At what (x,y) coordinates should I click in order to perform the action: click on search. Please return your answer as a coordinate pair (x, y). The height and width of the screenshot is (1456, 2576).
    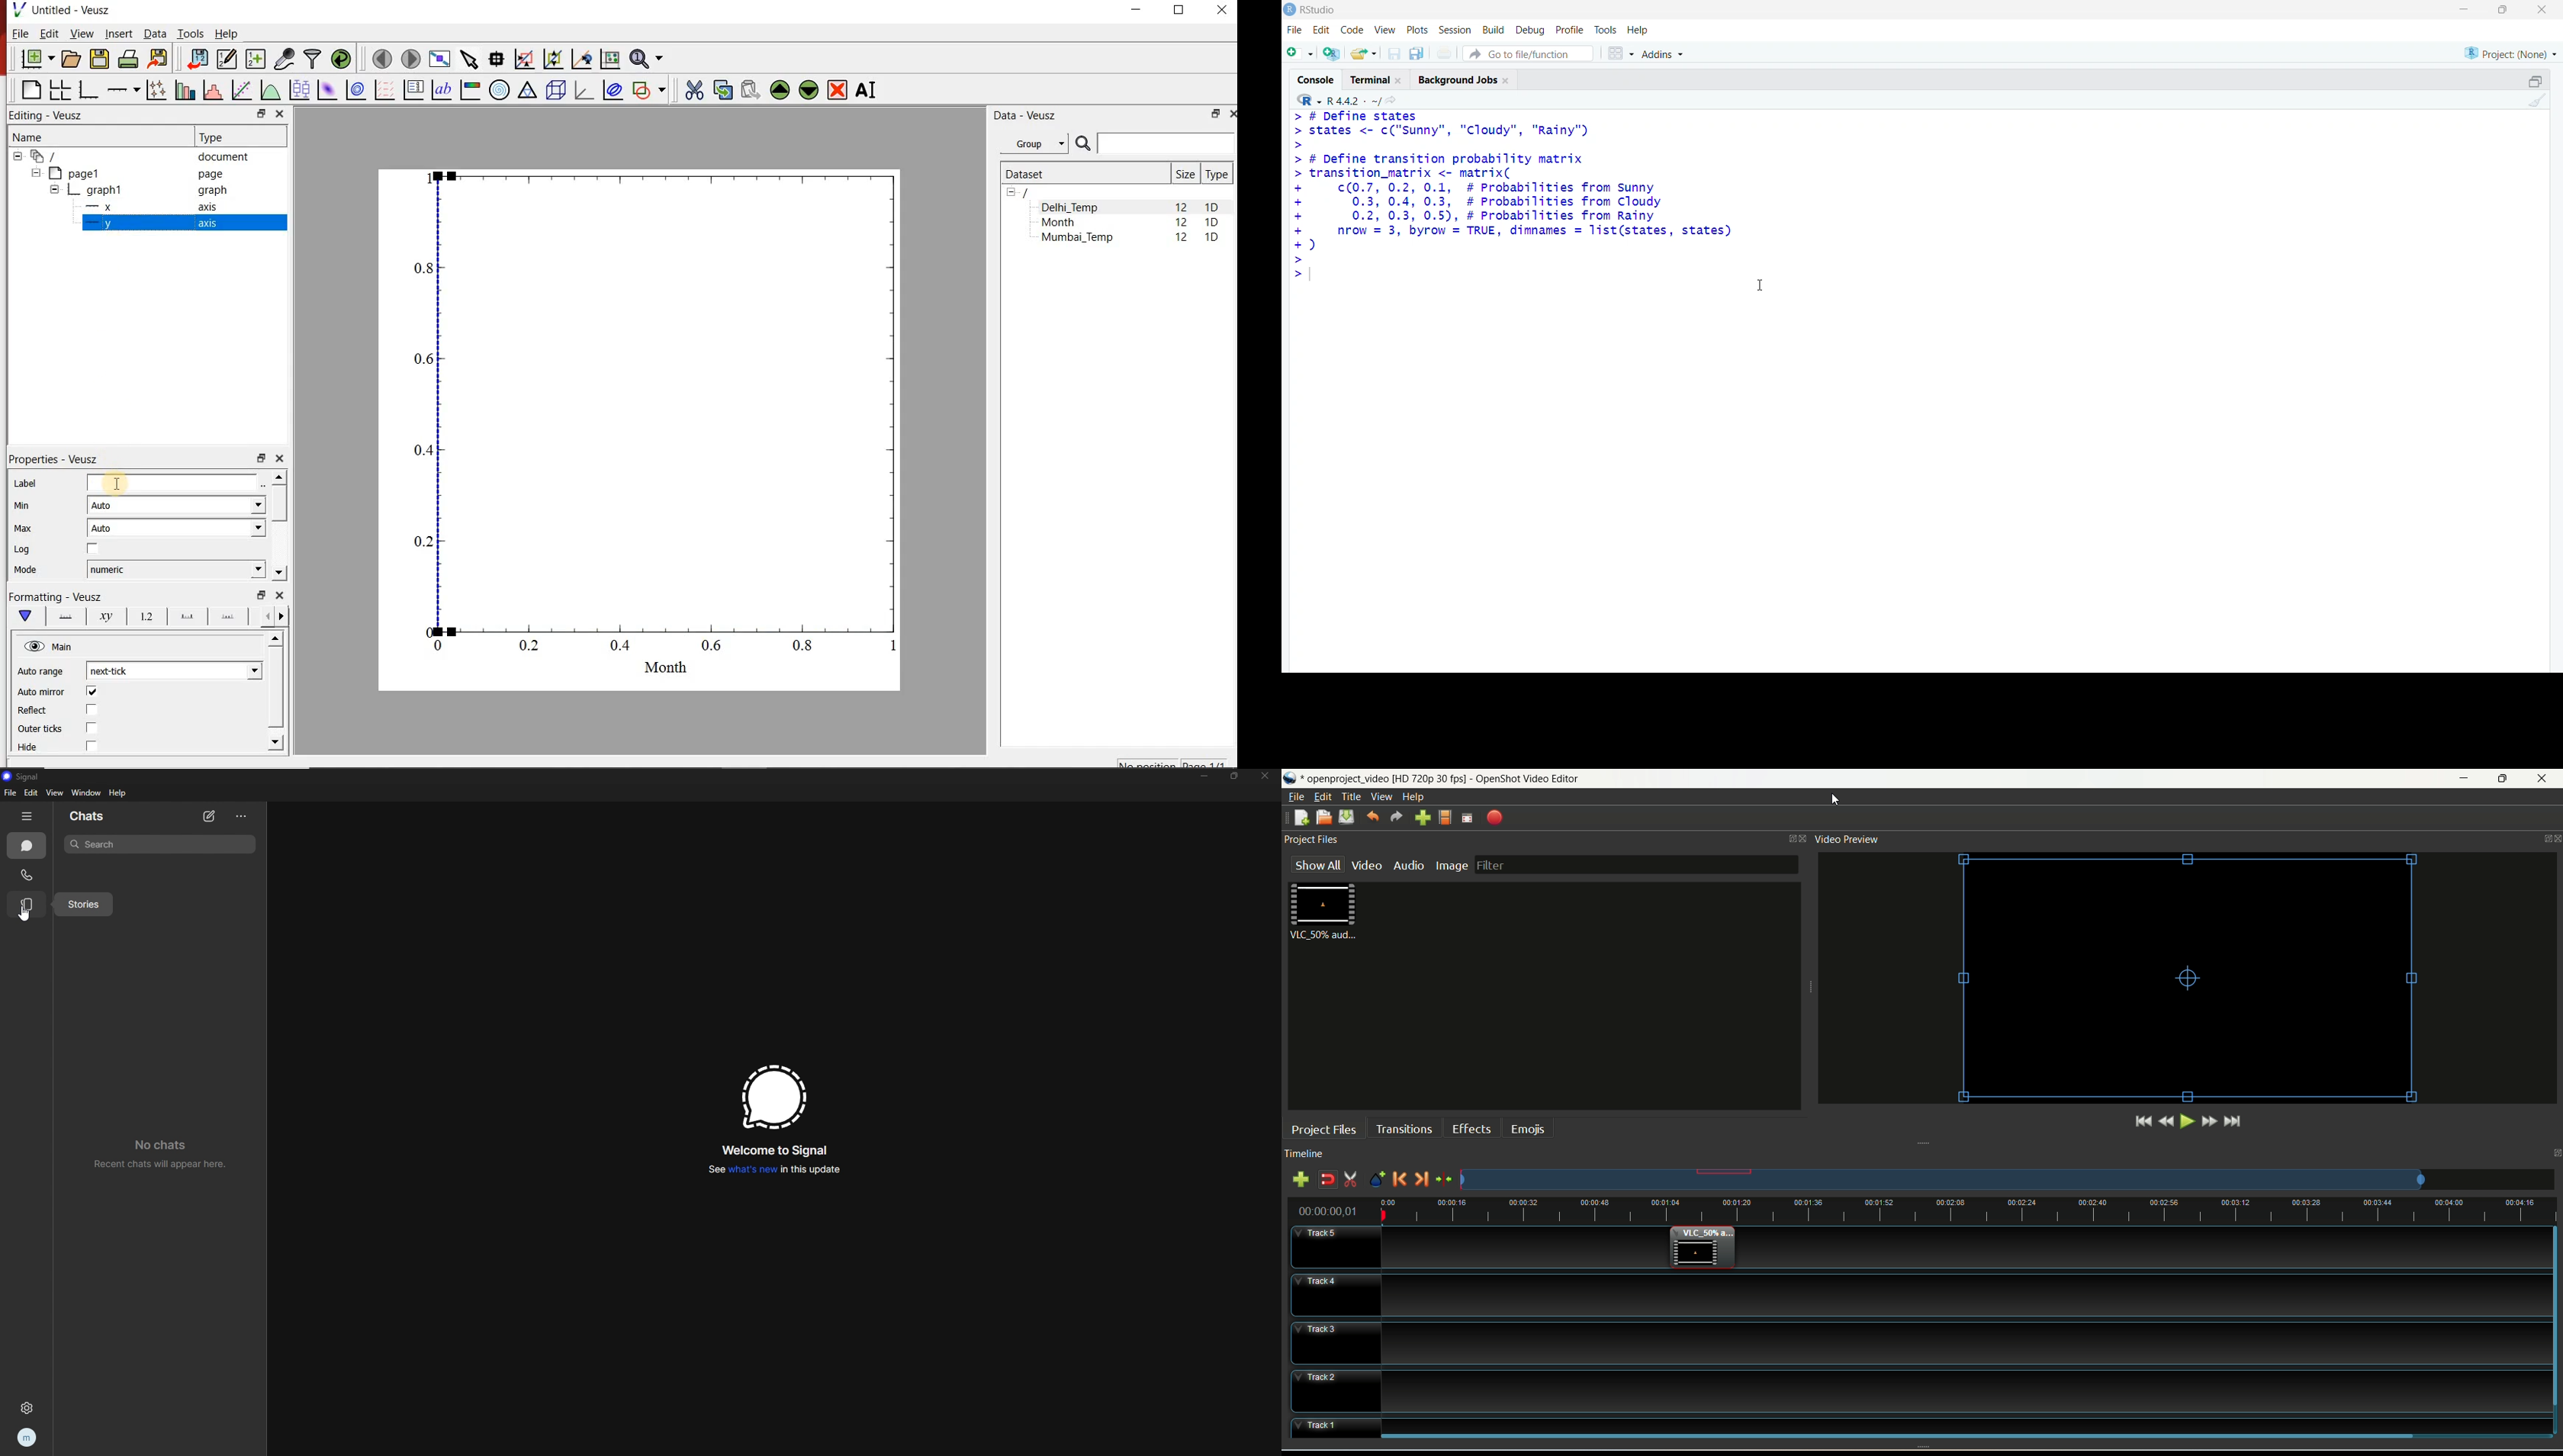
    Looking at the image, I should click on (161, 844).